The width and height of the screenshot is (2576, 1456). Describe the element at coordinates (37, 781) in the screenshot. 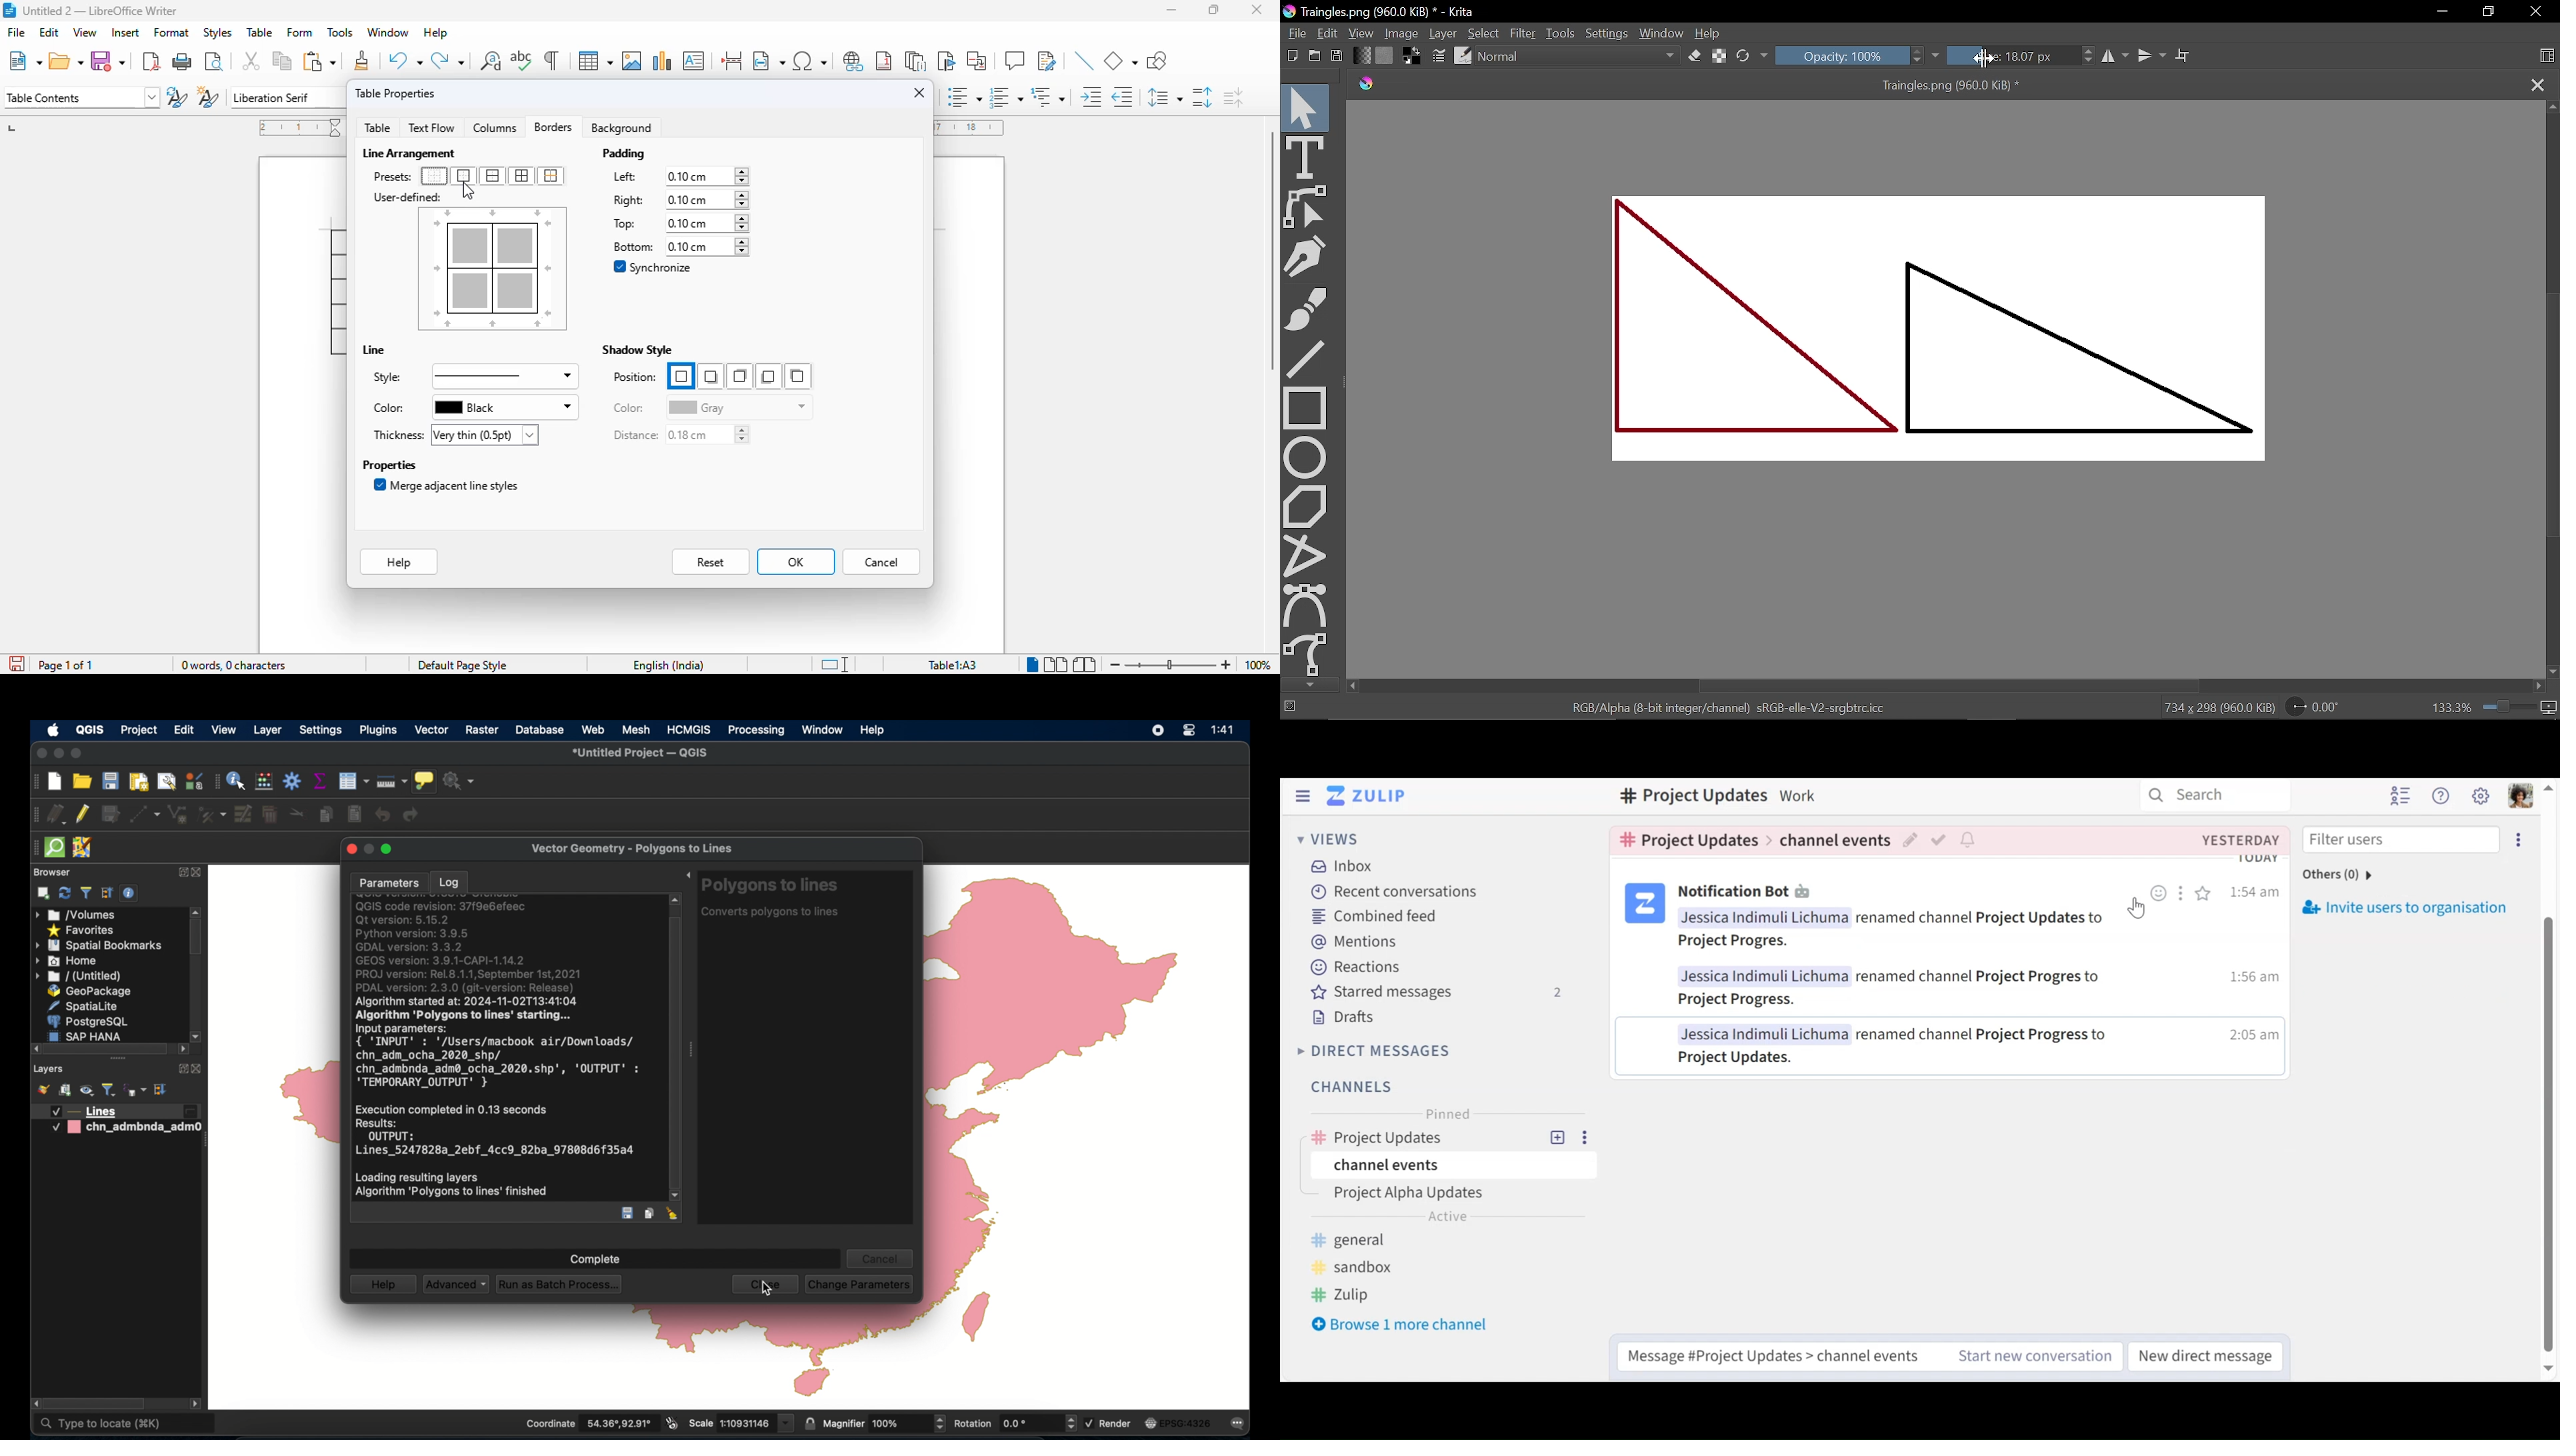

I see `project toolbar` at that location.